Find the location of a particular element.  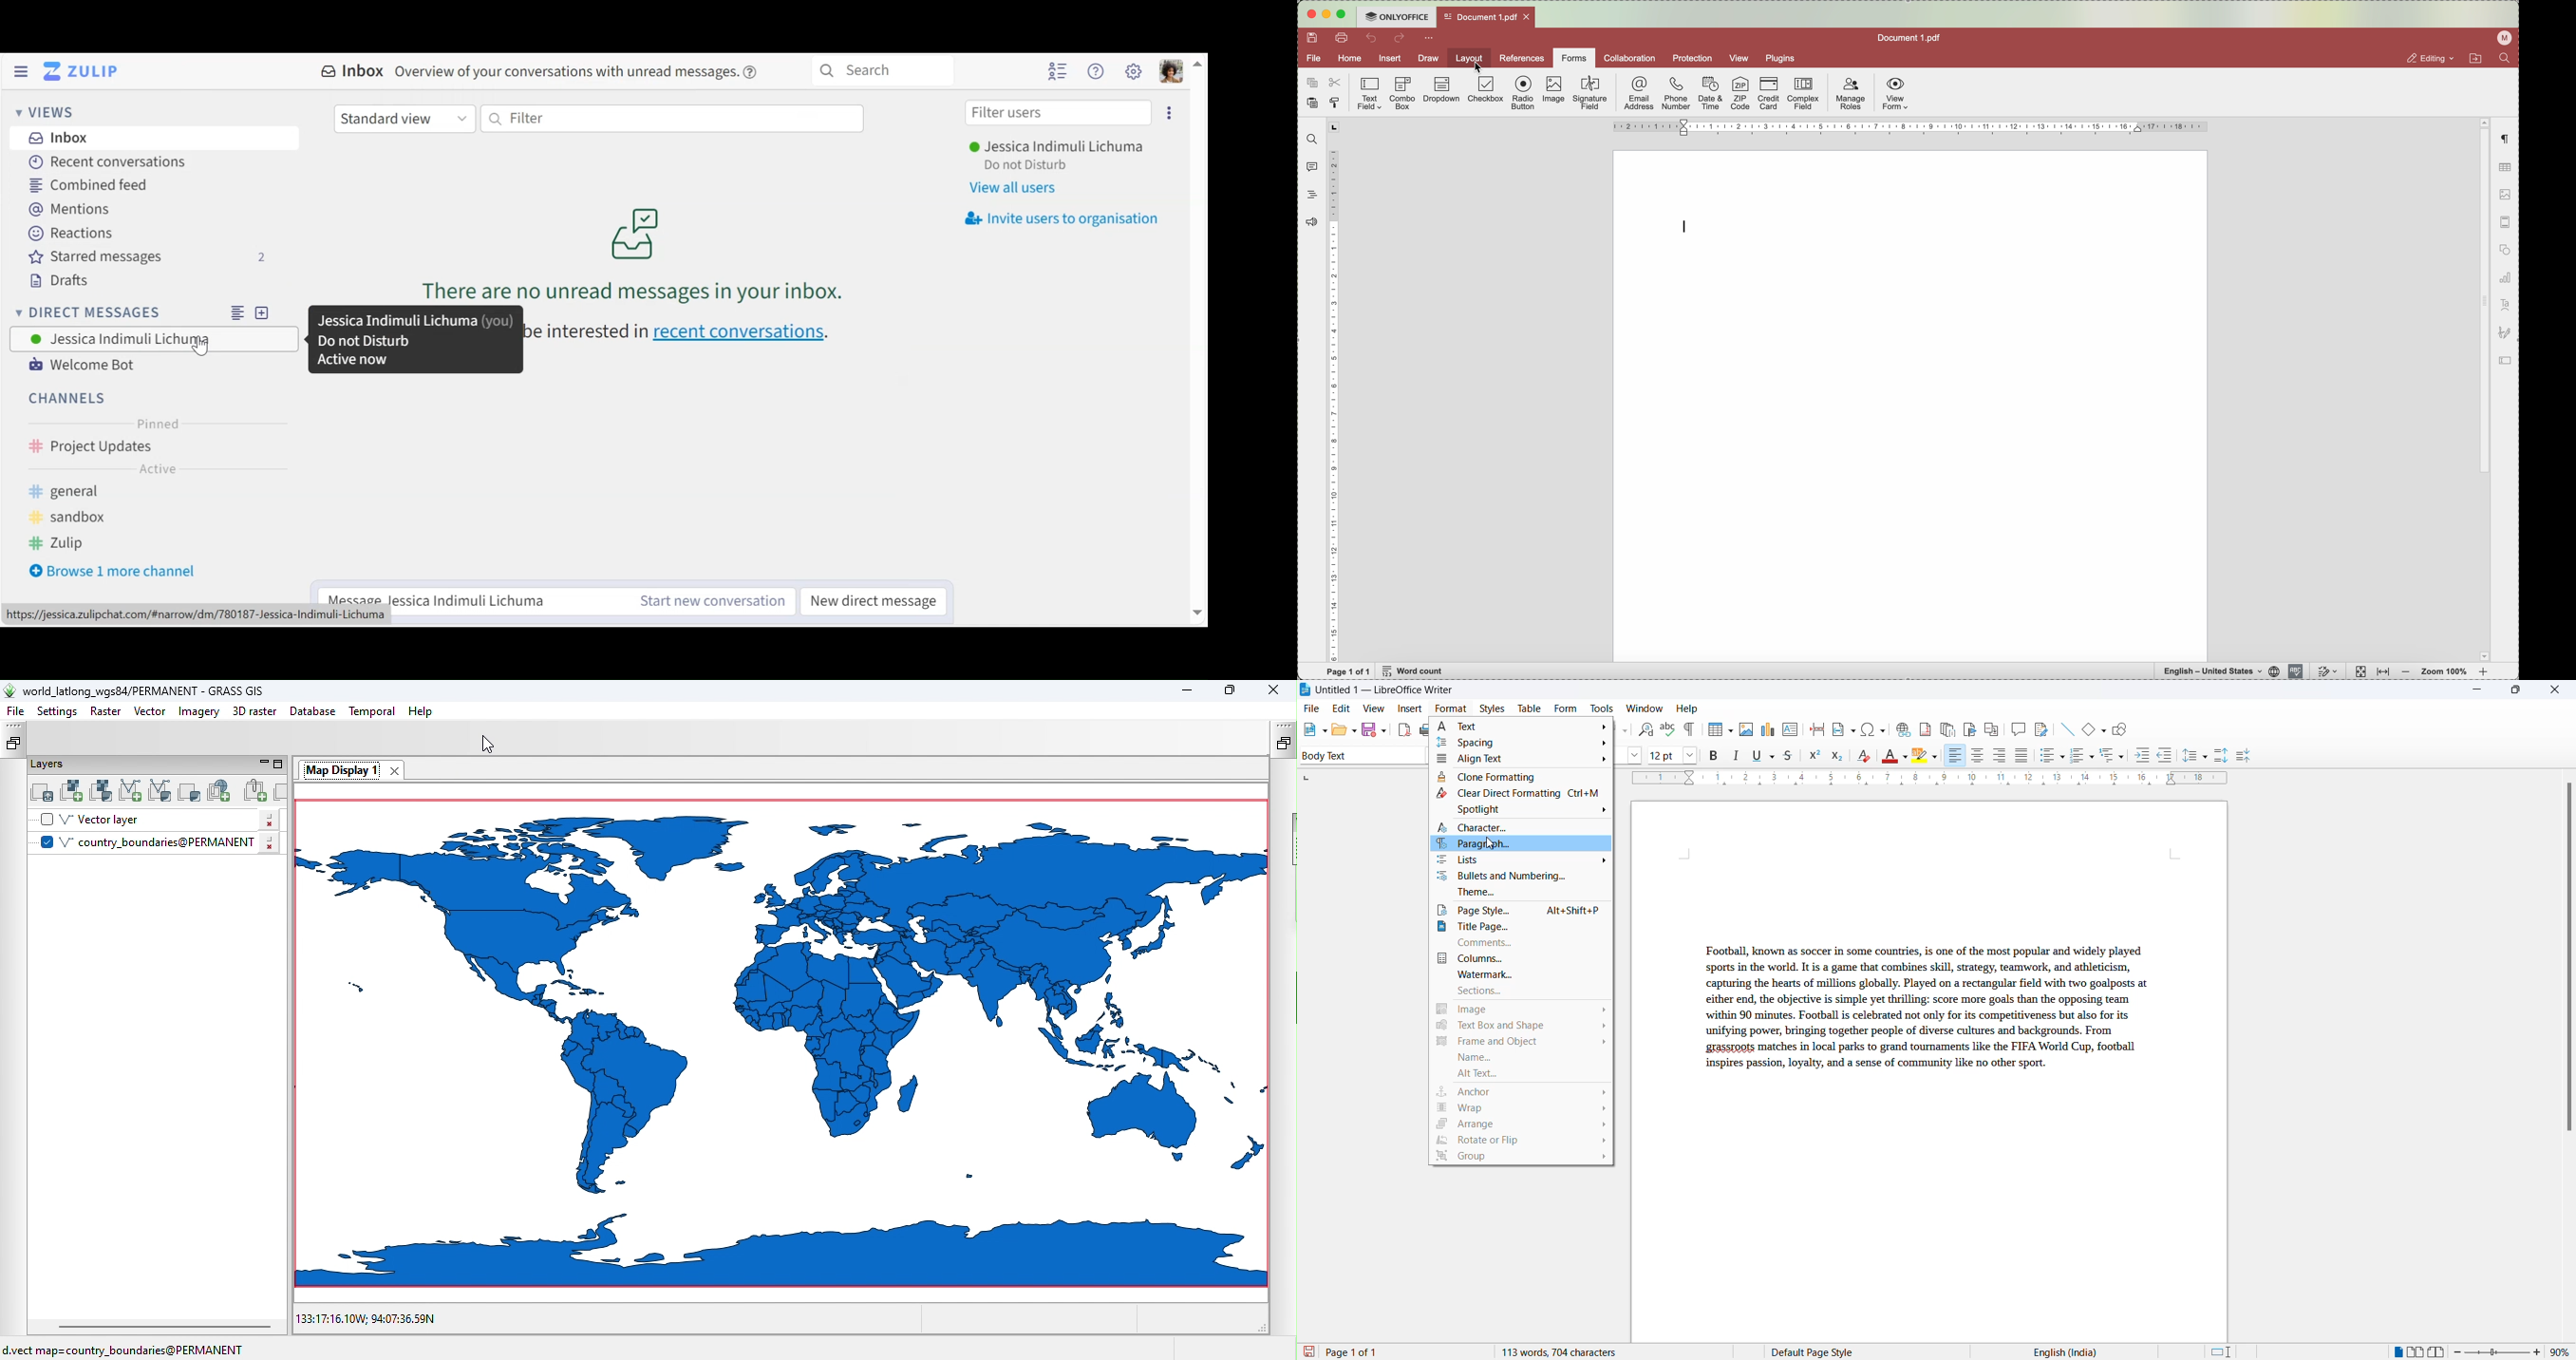

toggle ordered list is located at coordinates (2084, 756).